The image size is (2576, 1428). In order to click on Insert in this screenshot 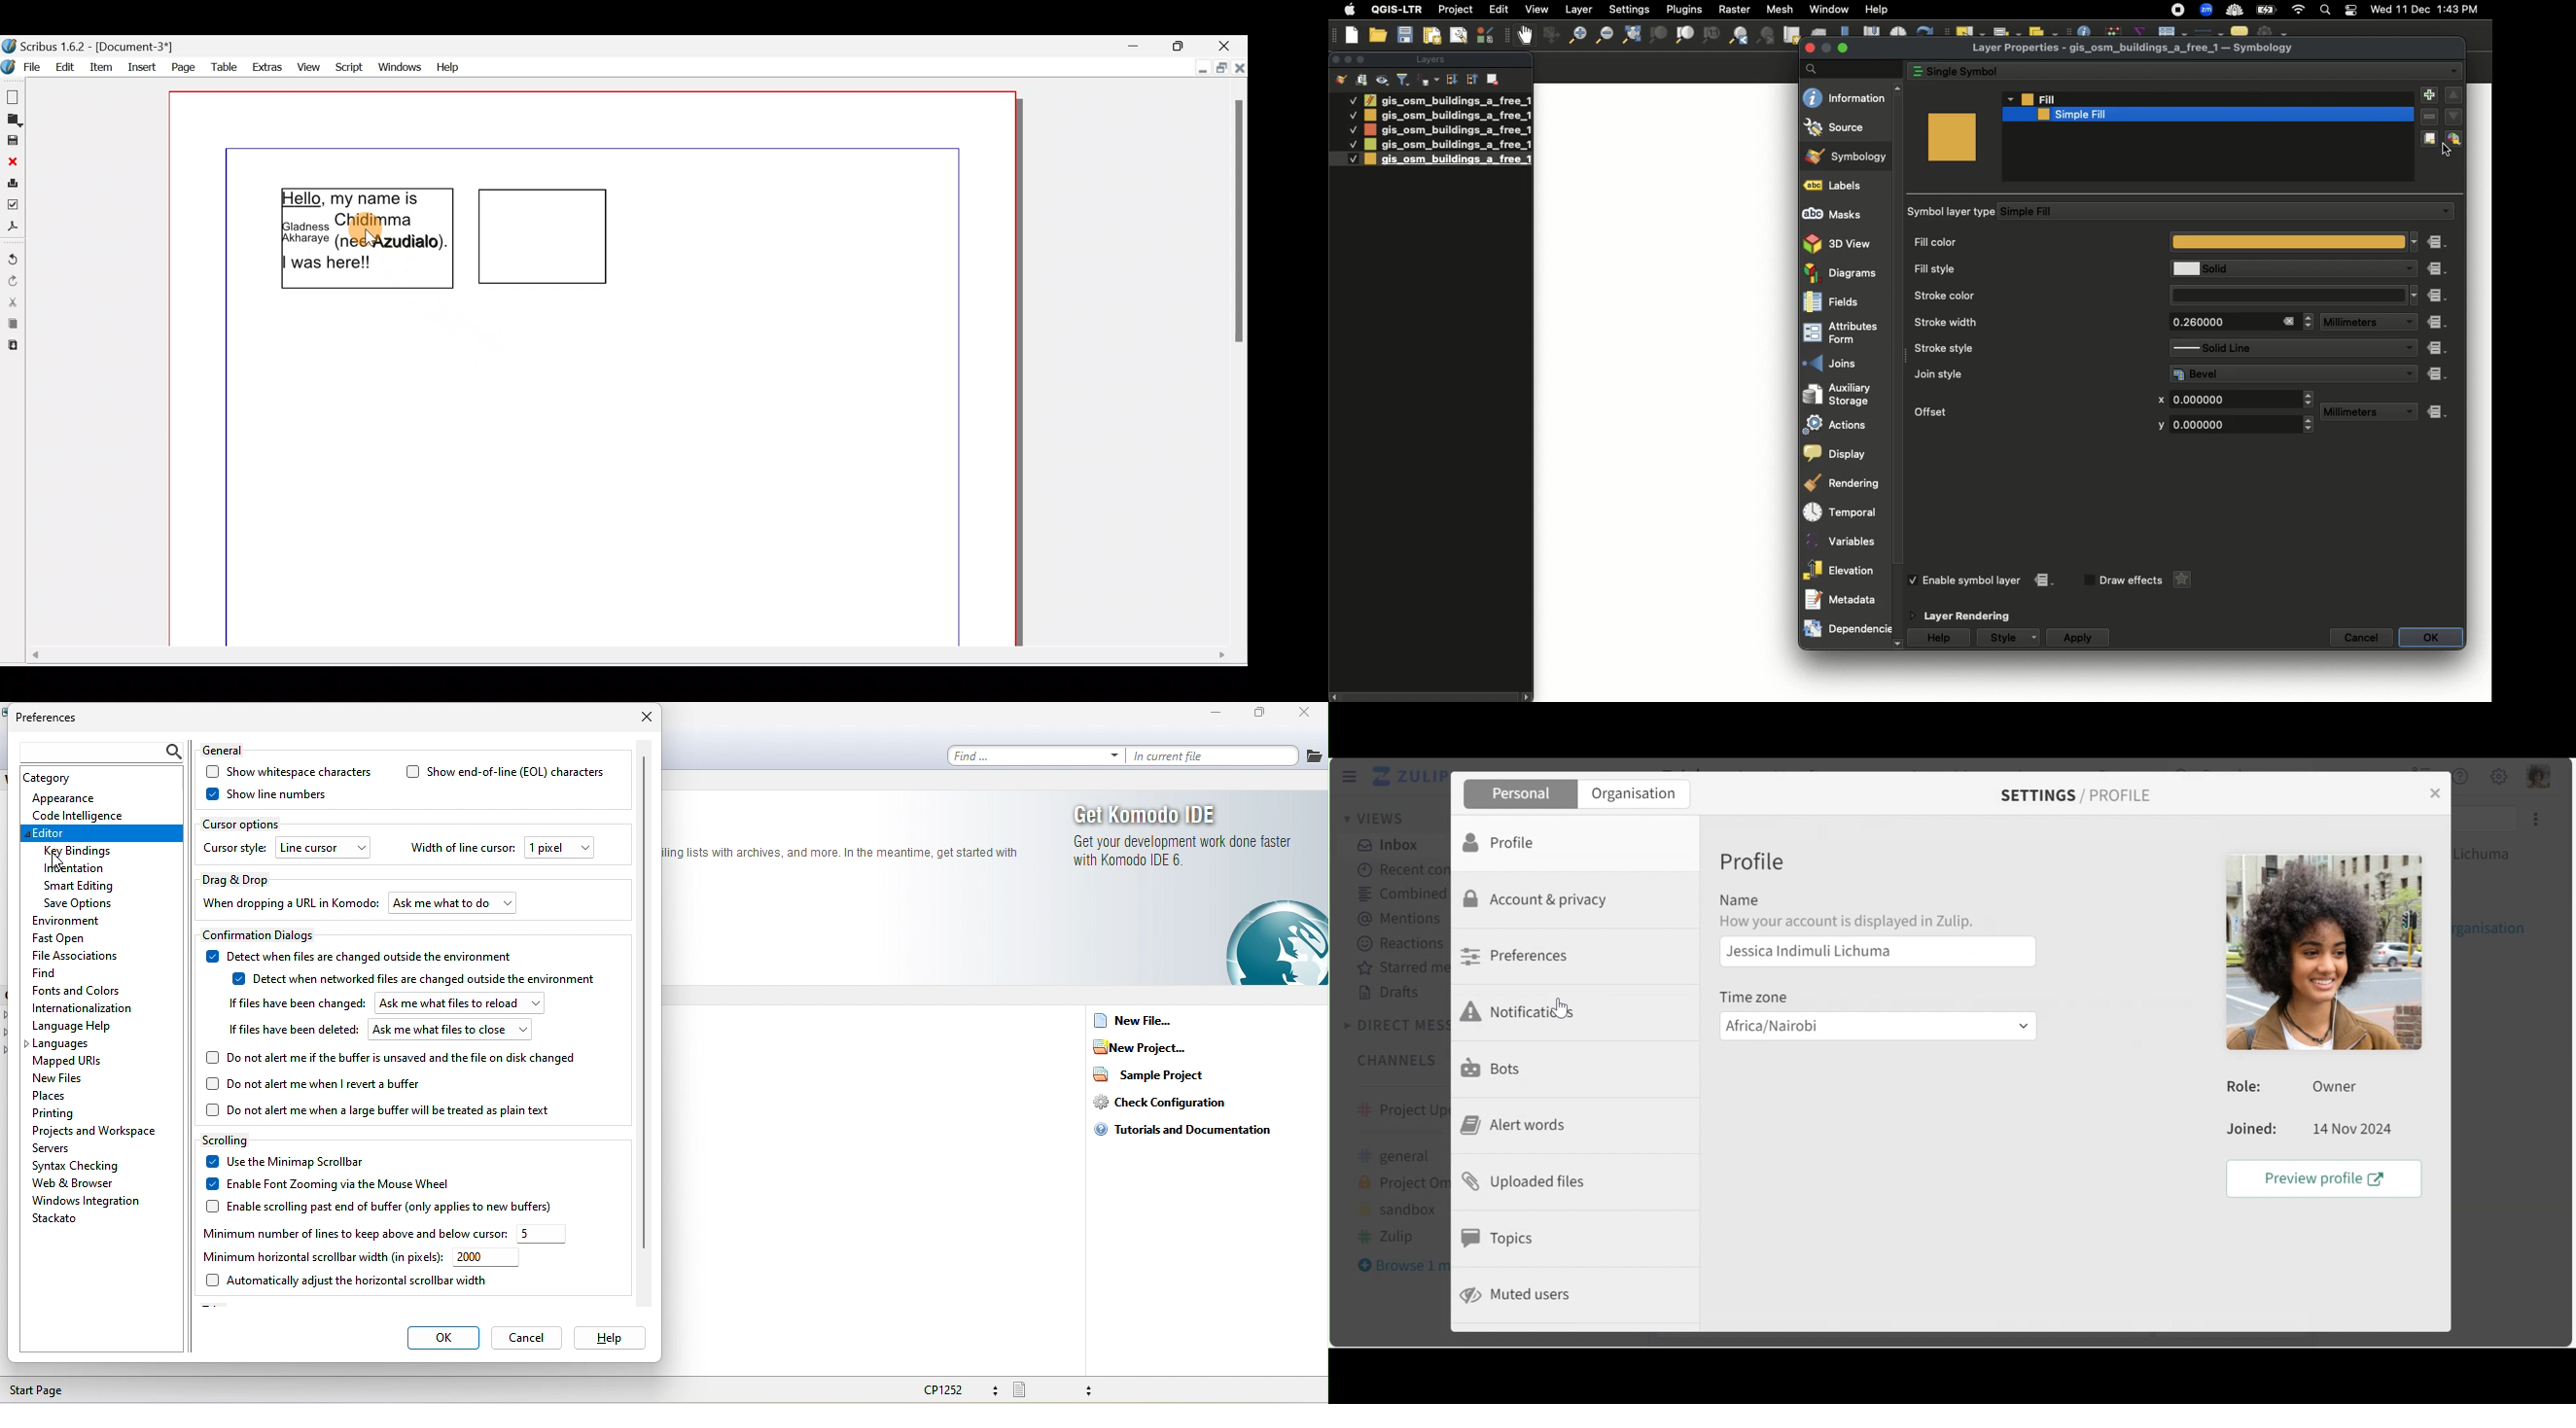, I will do `click(140, 65)`.